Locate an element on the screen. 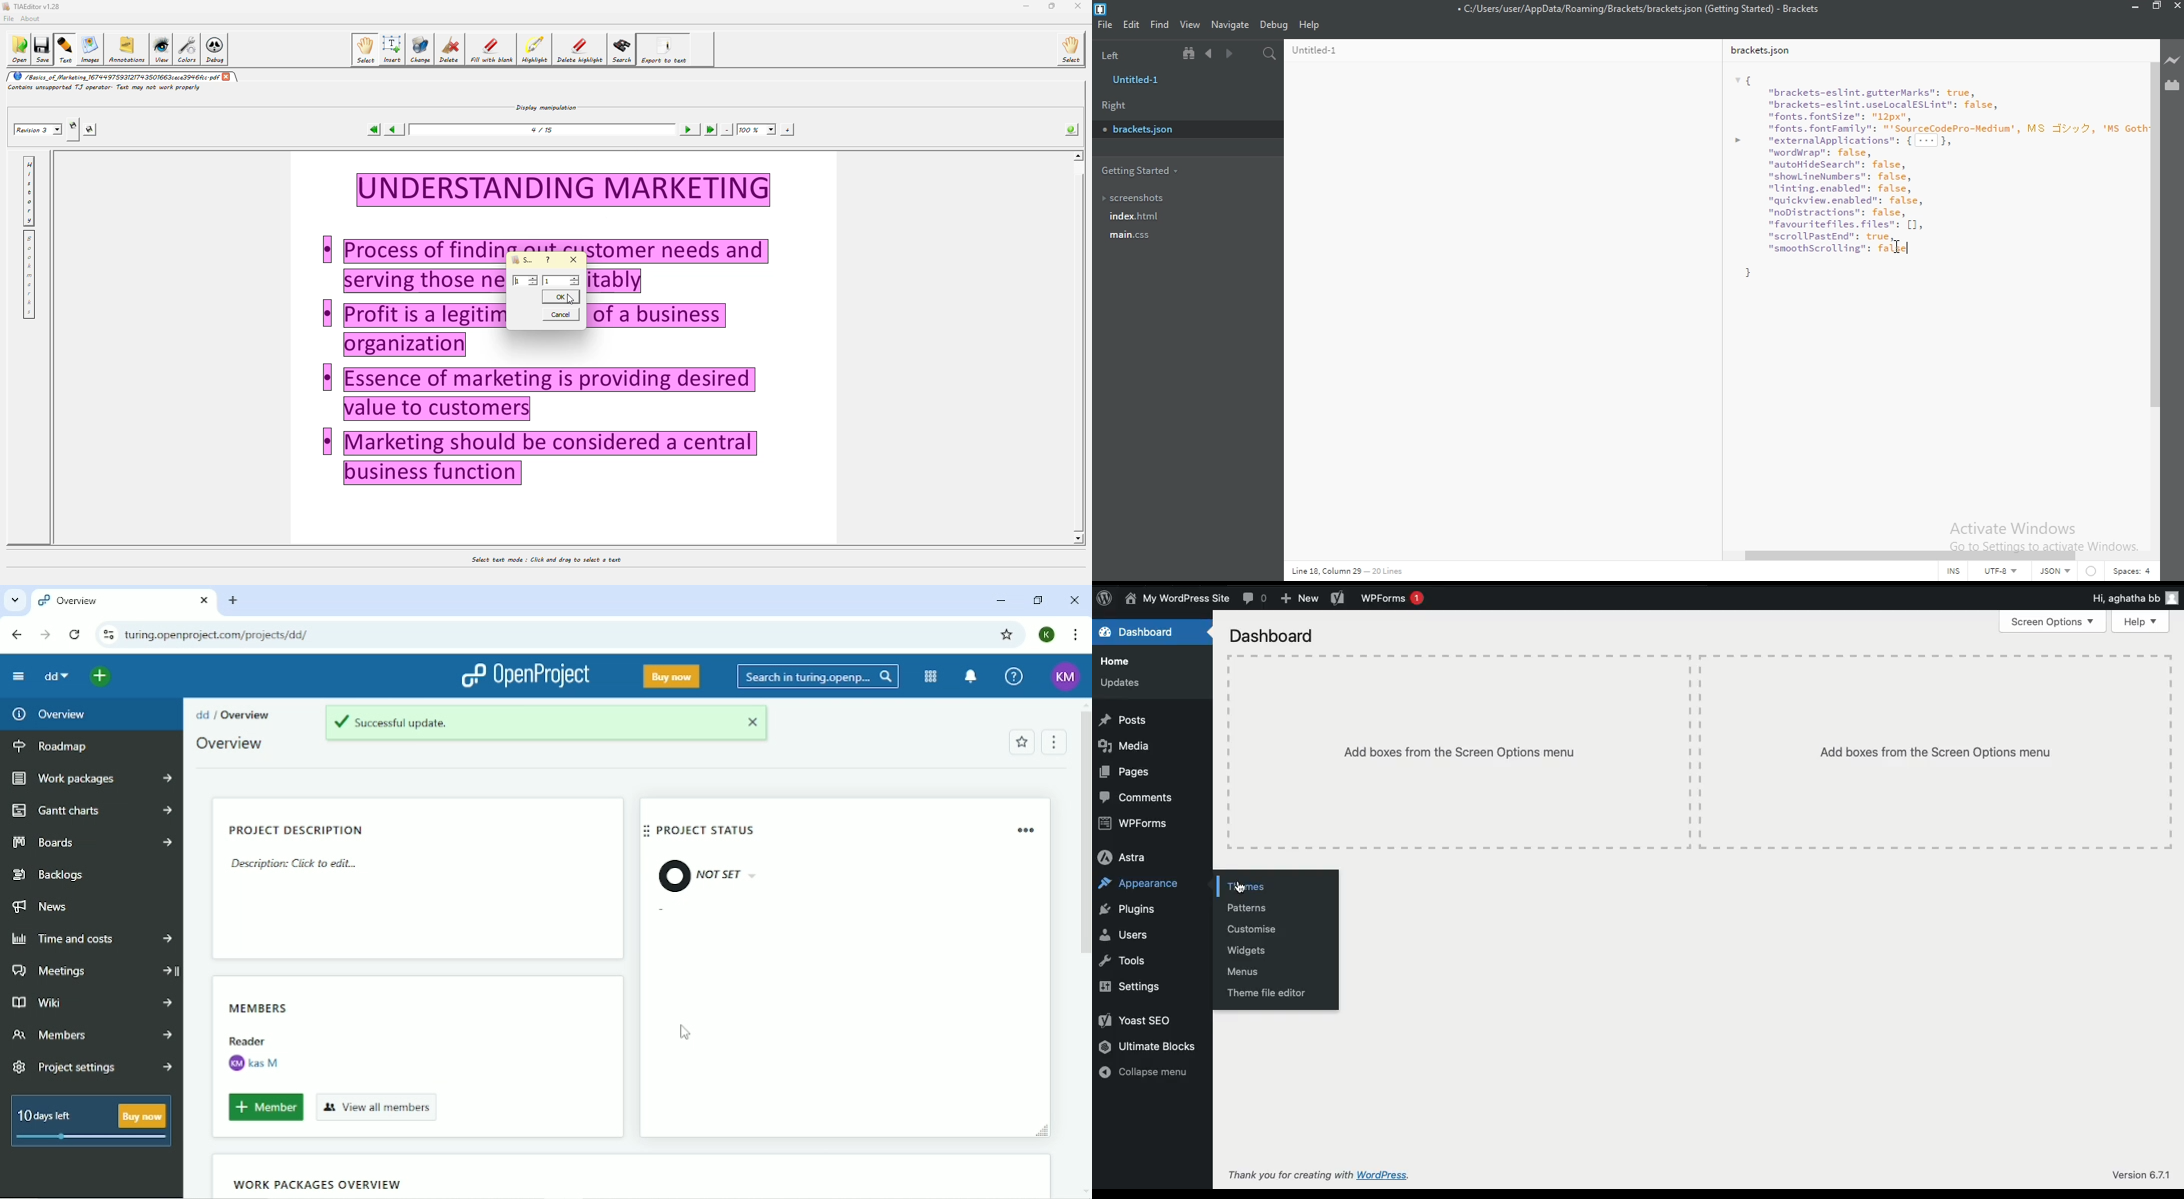  Description: Click to edit... is located at coordinates (293, 864).